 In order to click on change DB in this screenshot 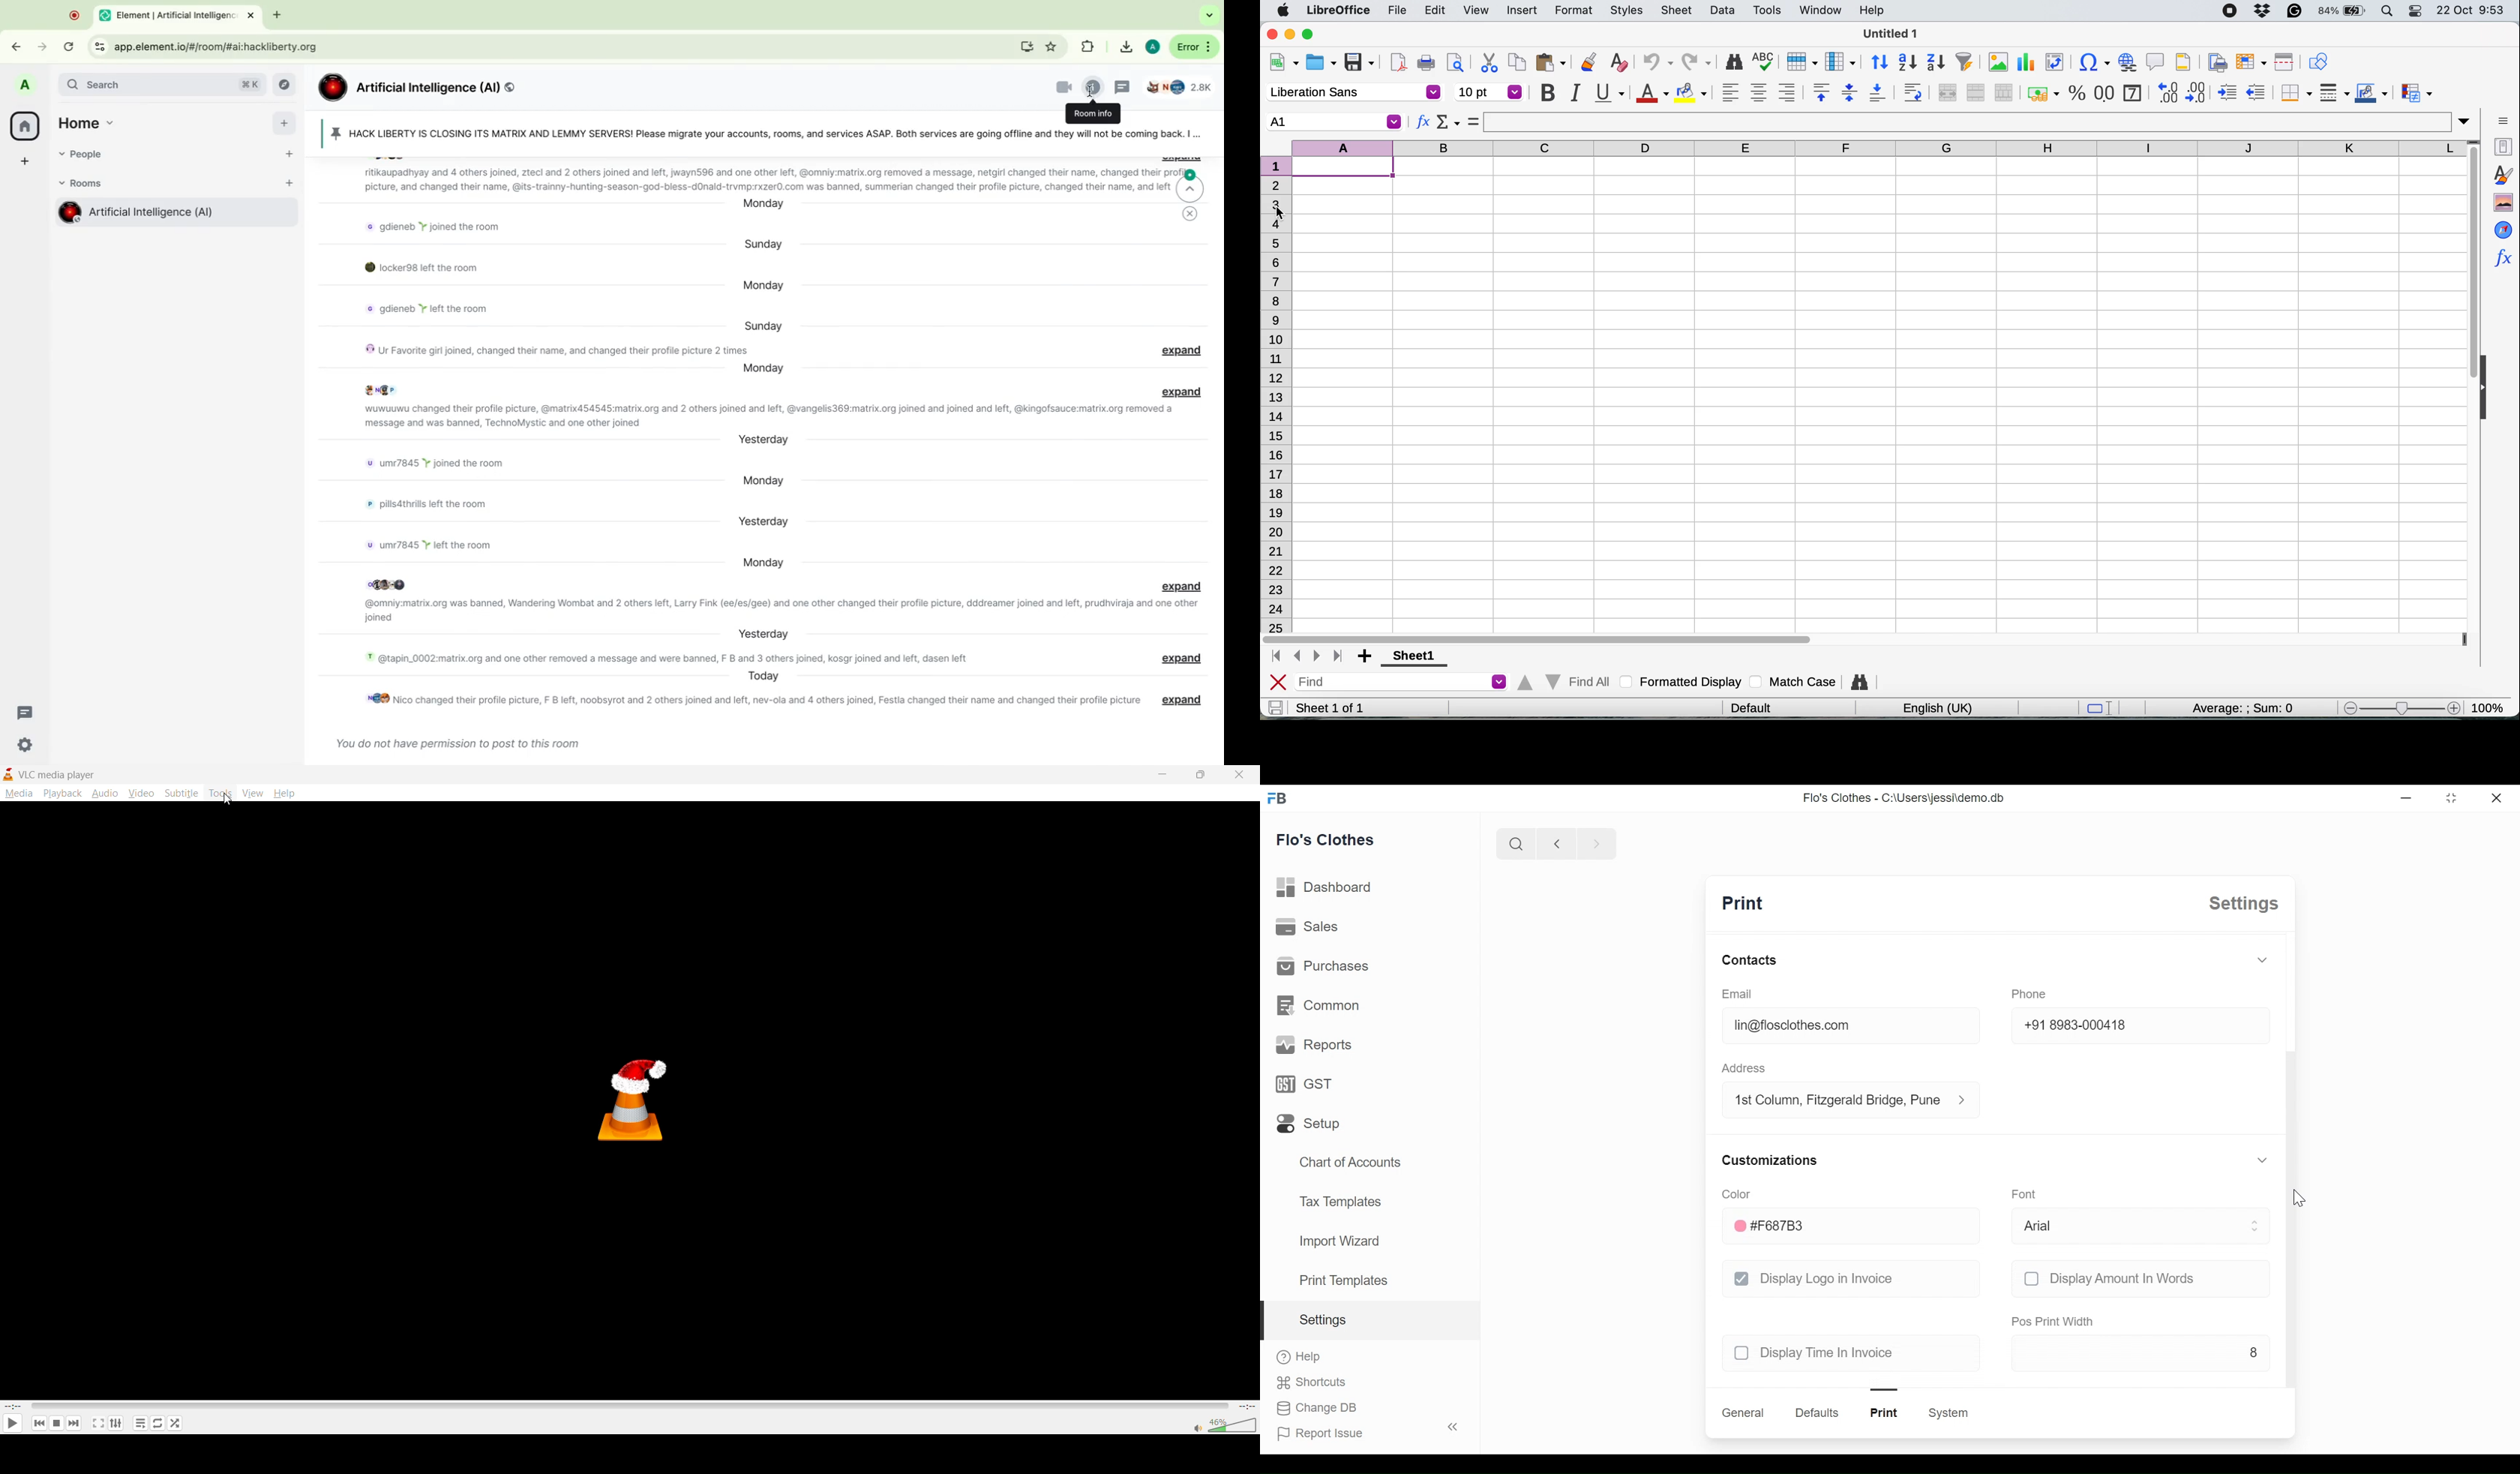, I will do `click(1315, 1408)`.